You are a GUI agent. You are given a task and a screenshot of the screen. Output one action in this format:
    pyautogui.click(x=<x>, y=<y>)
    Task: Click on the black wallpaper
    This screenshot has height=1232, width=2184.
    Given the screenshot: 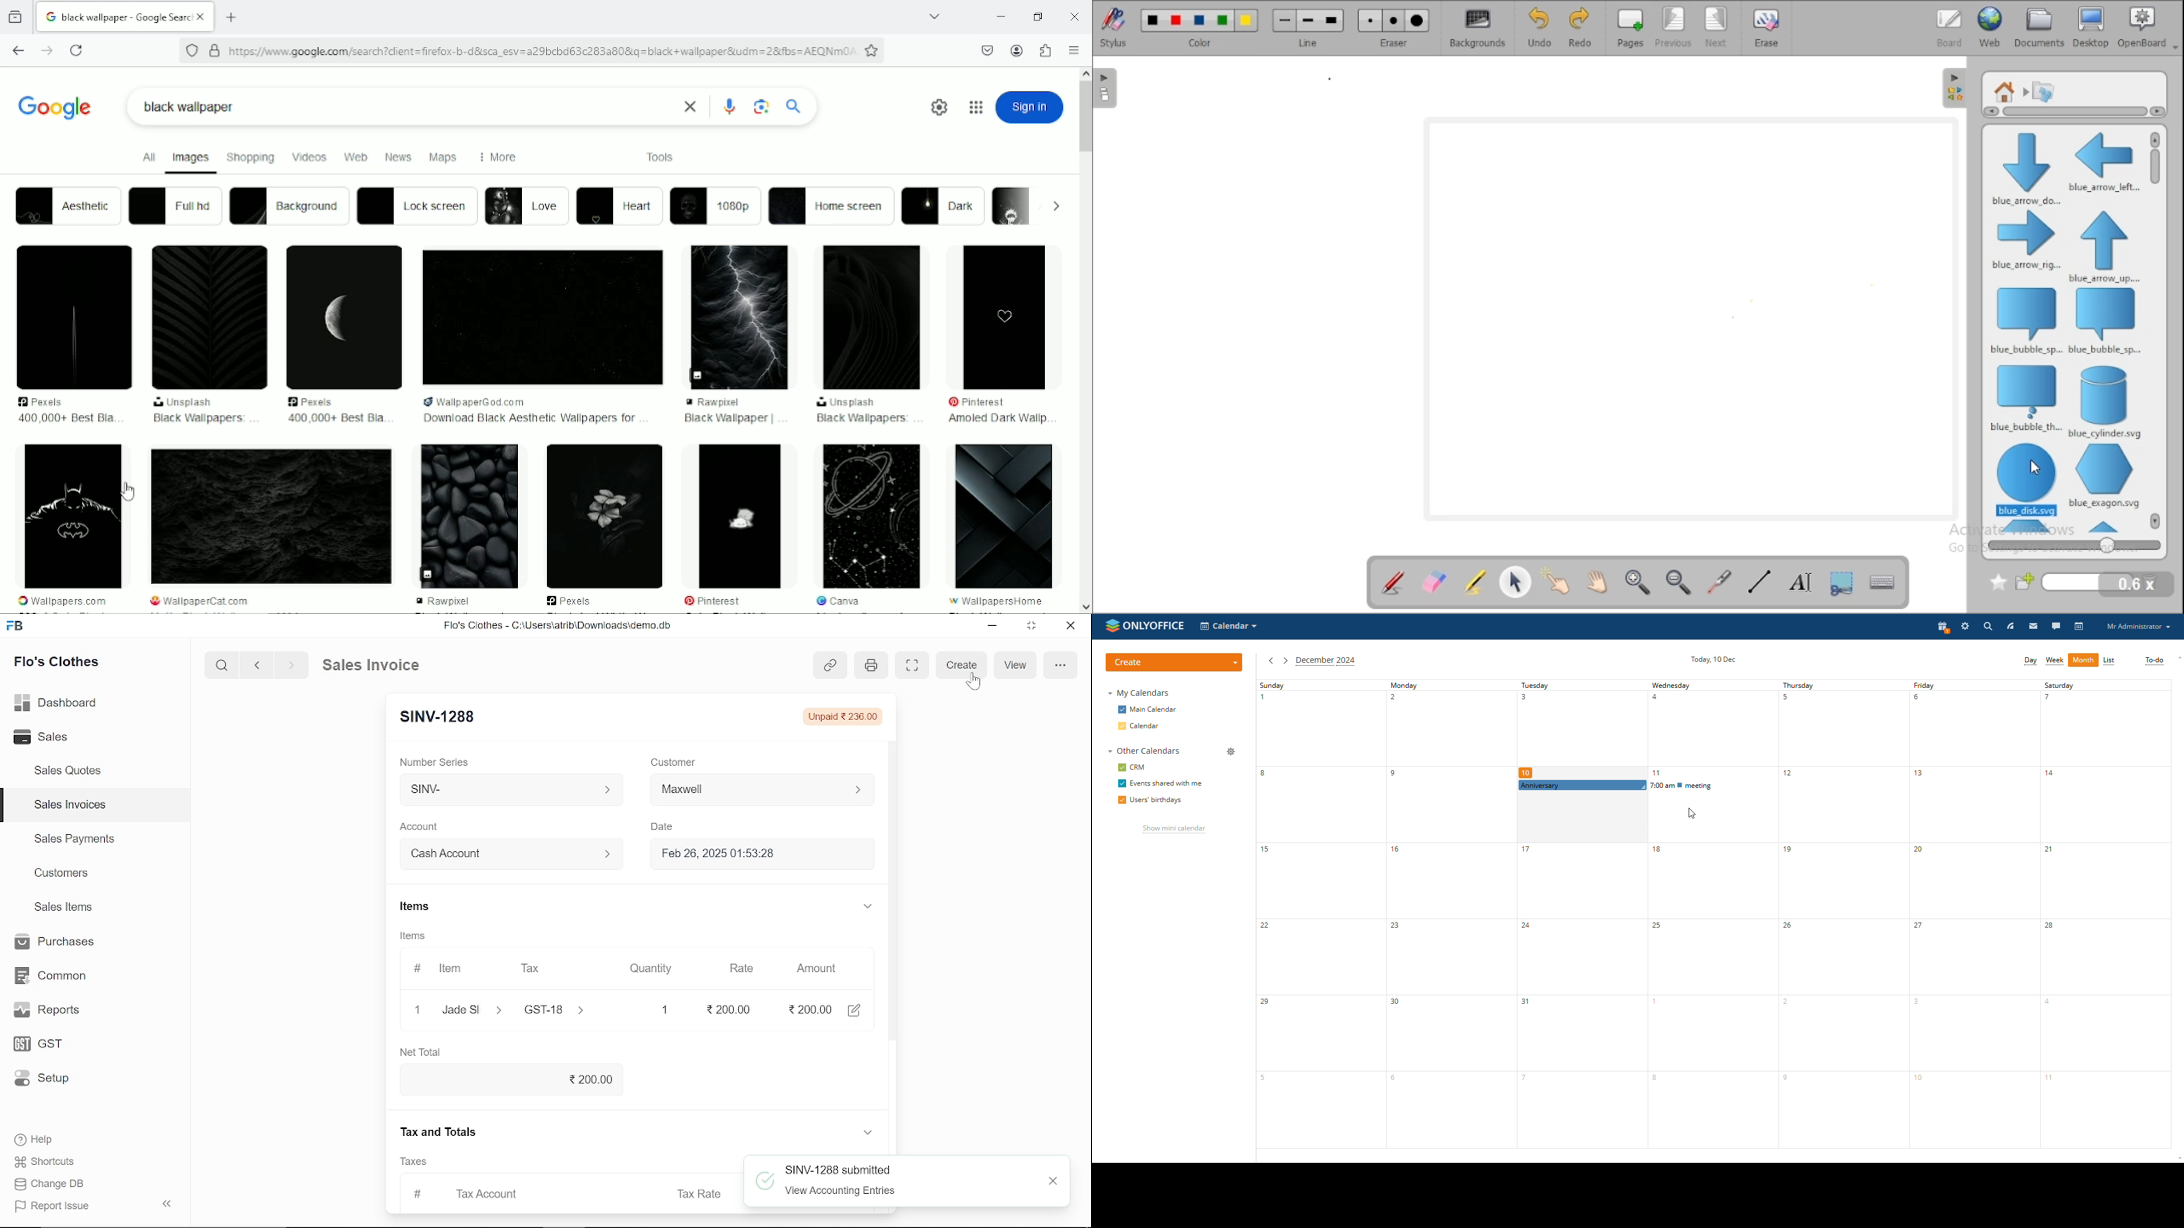 What is the action you would take?
    pyautogui.click(x=728, y=419)
    